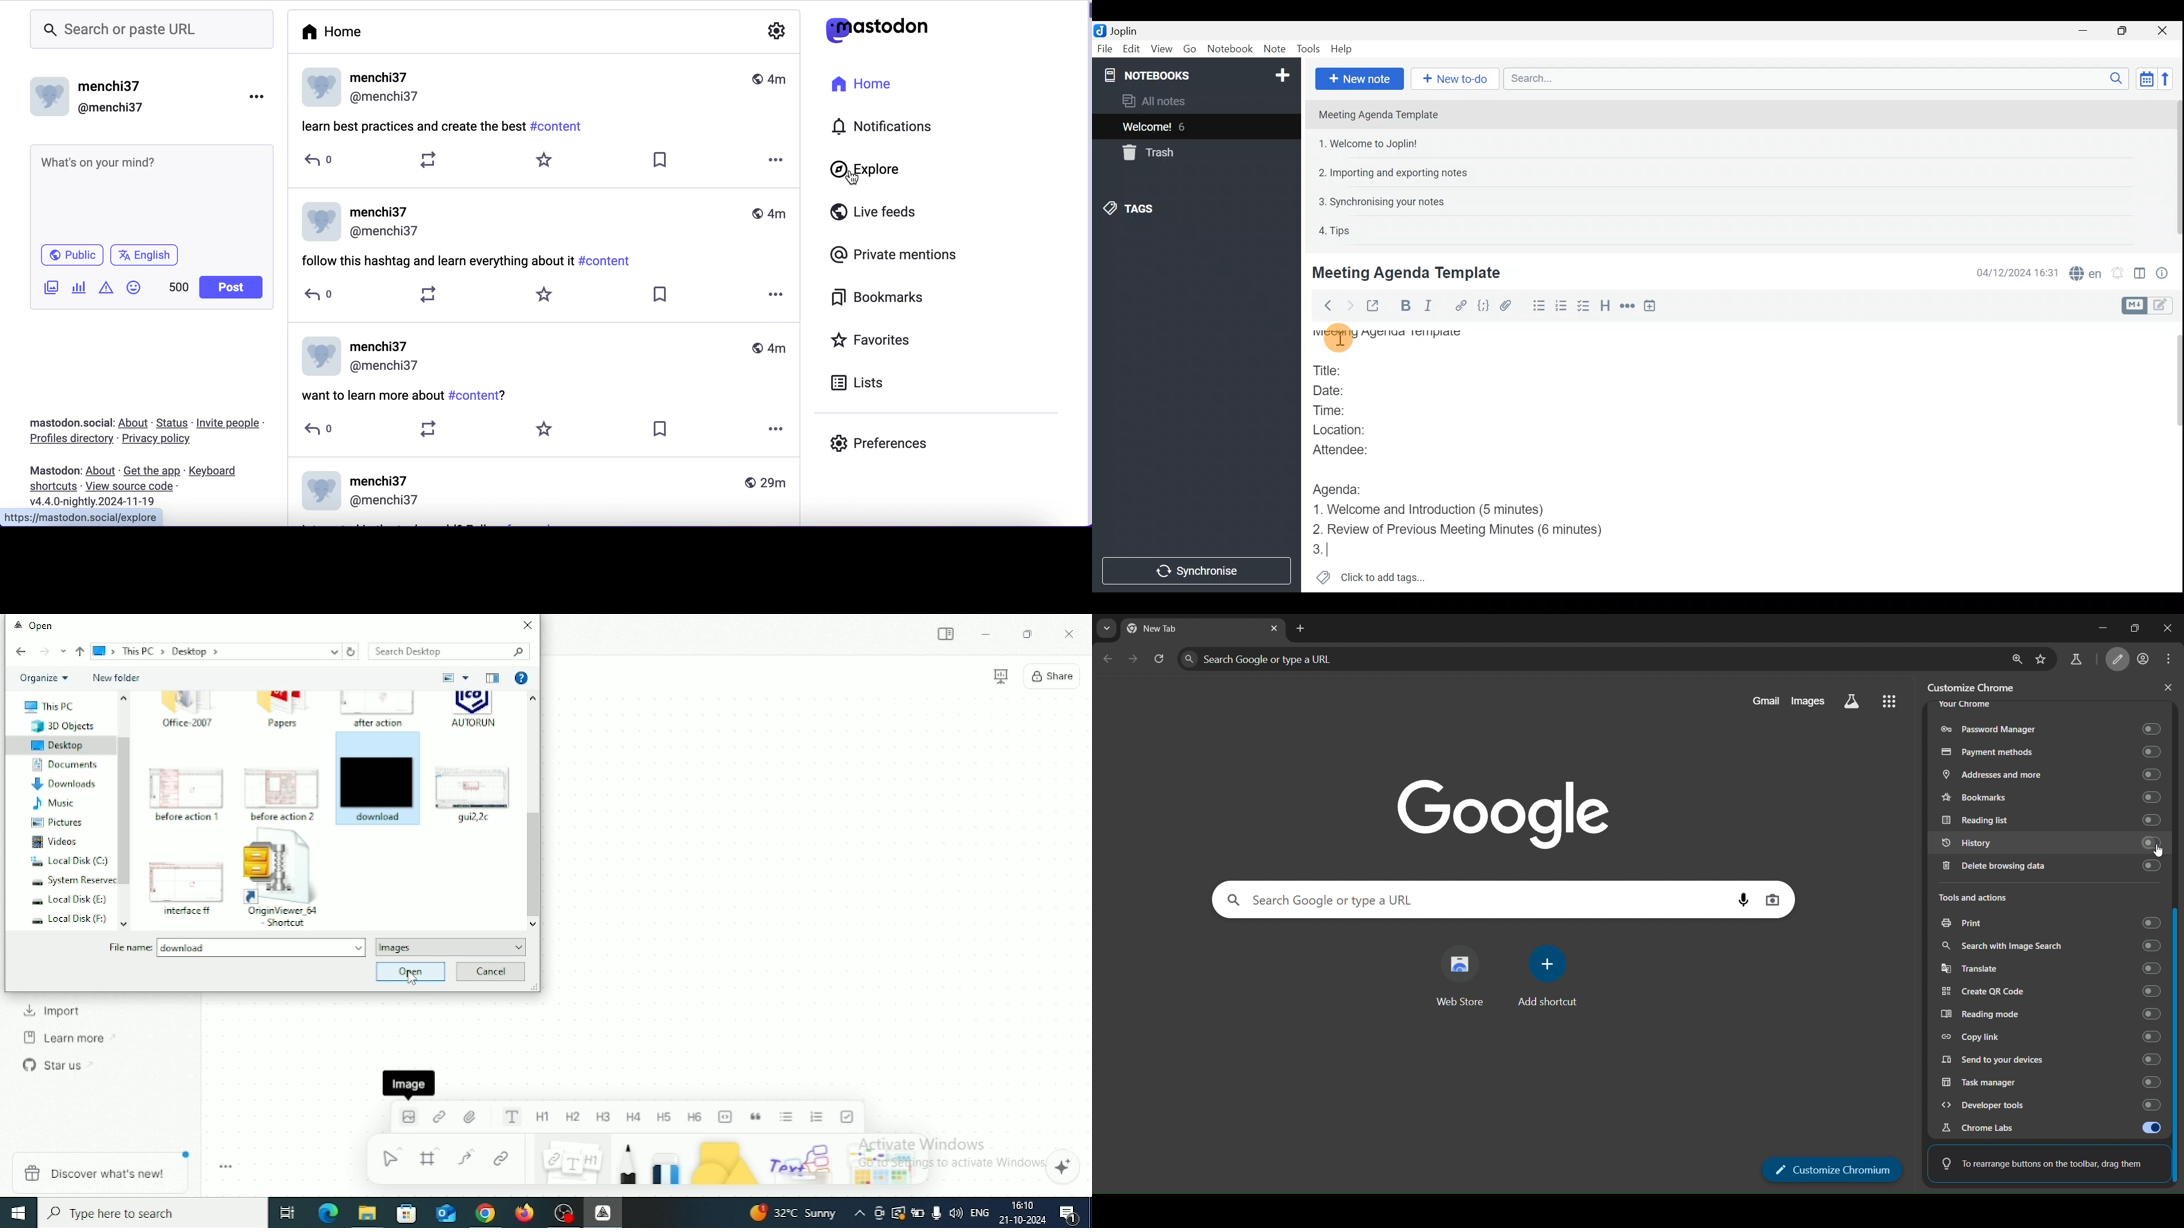 The height and width of the screenshot is (1232, 2184). What do you see at coordinates (1984, 898) in the screenshot?
I see `tools and actions` at bounding box center [1984, 898].